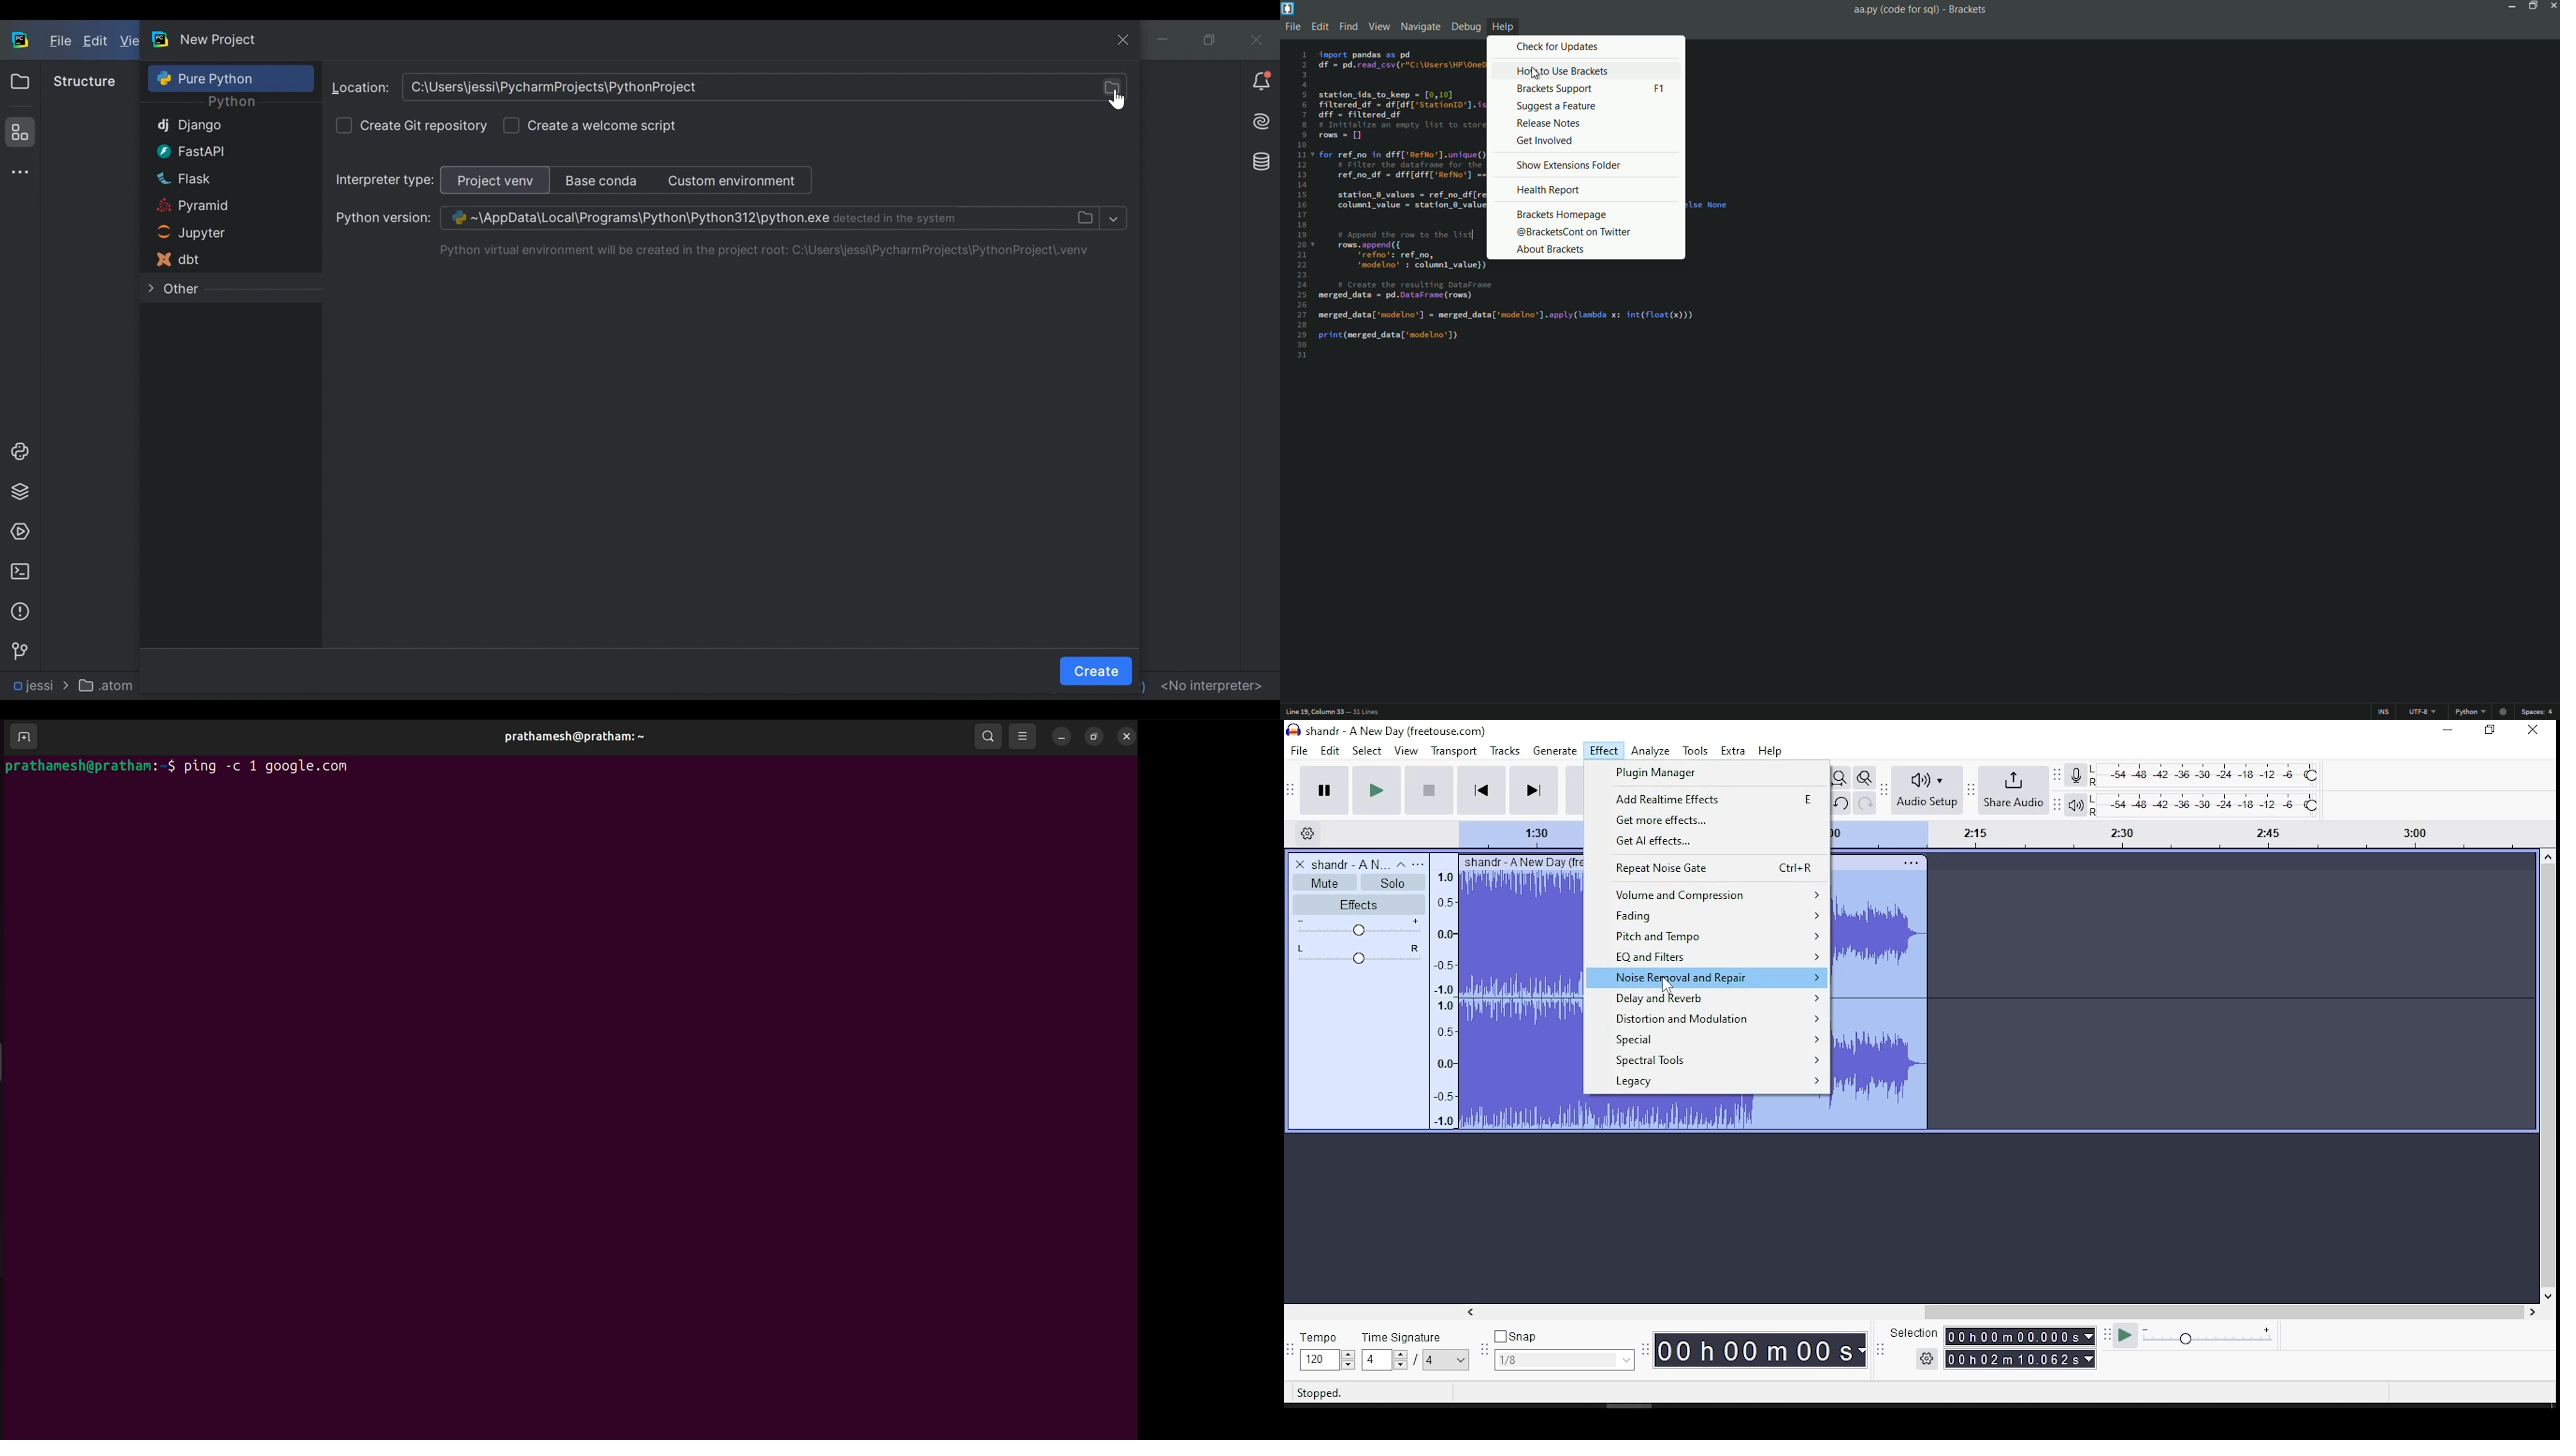 This screenshot has width=2576, height=1456. What do you see at coordinates (1553, 251) in the screenshot?
I see `about brackets` at bounding box center [1553, 251].